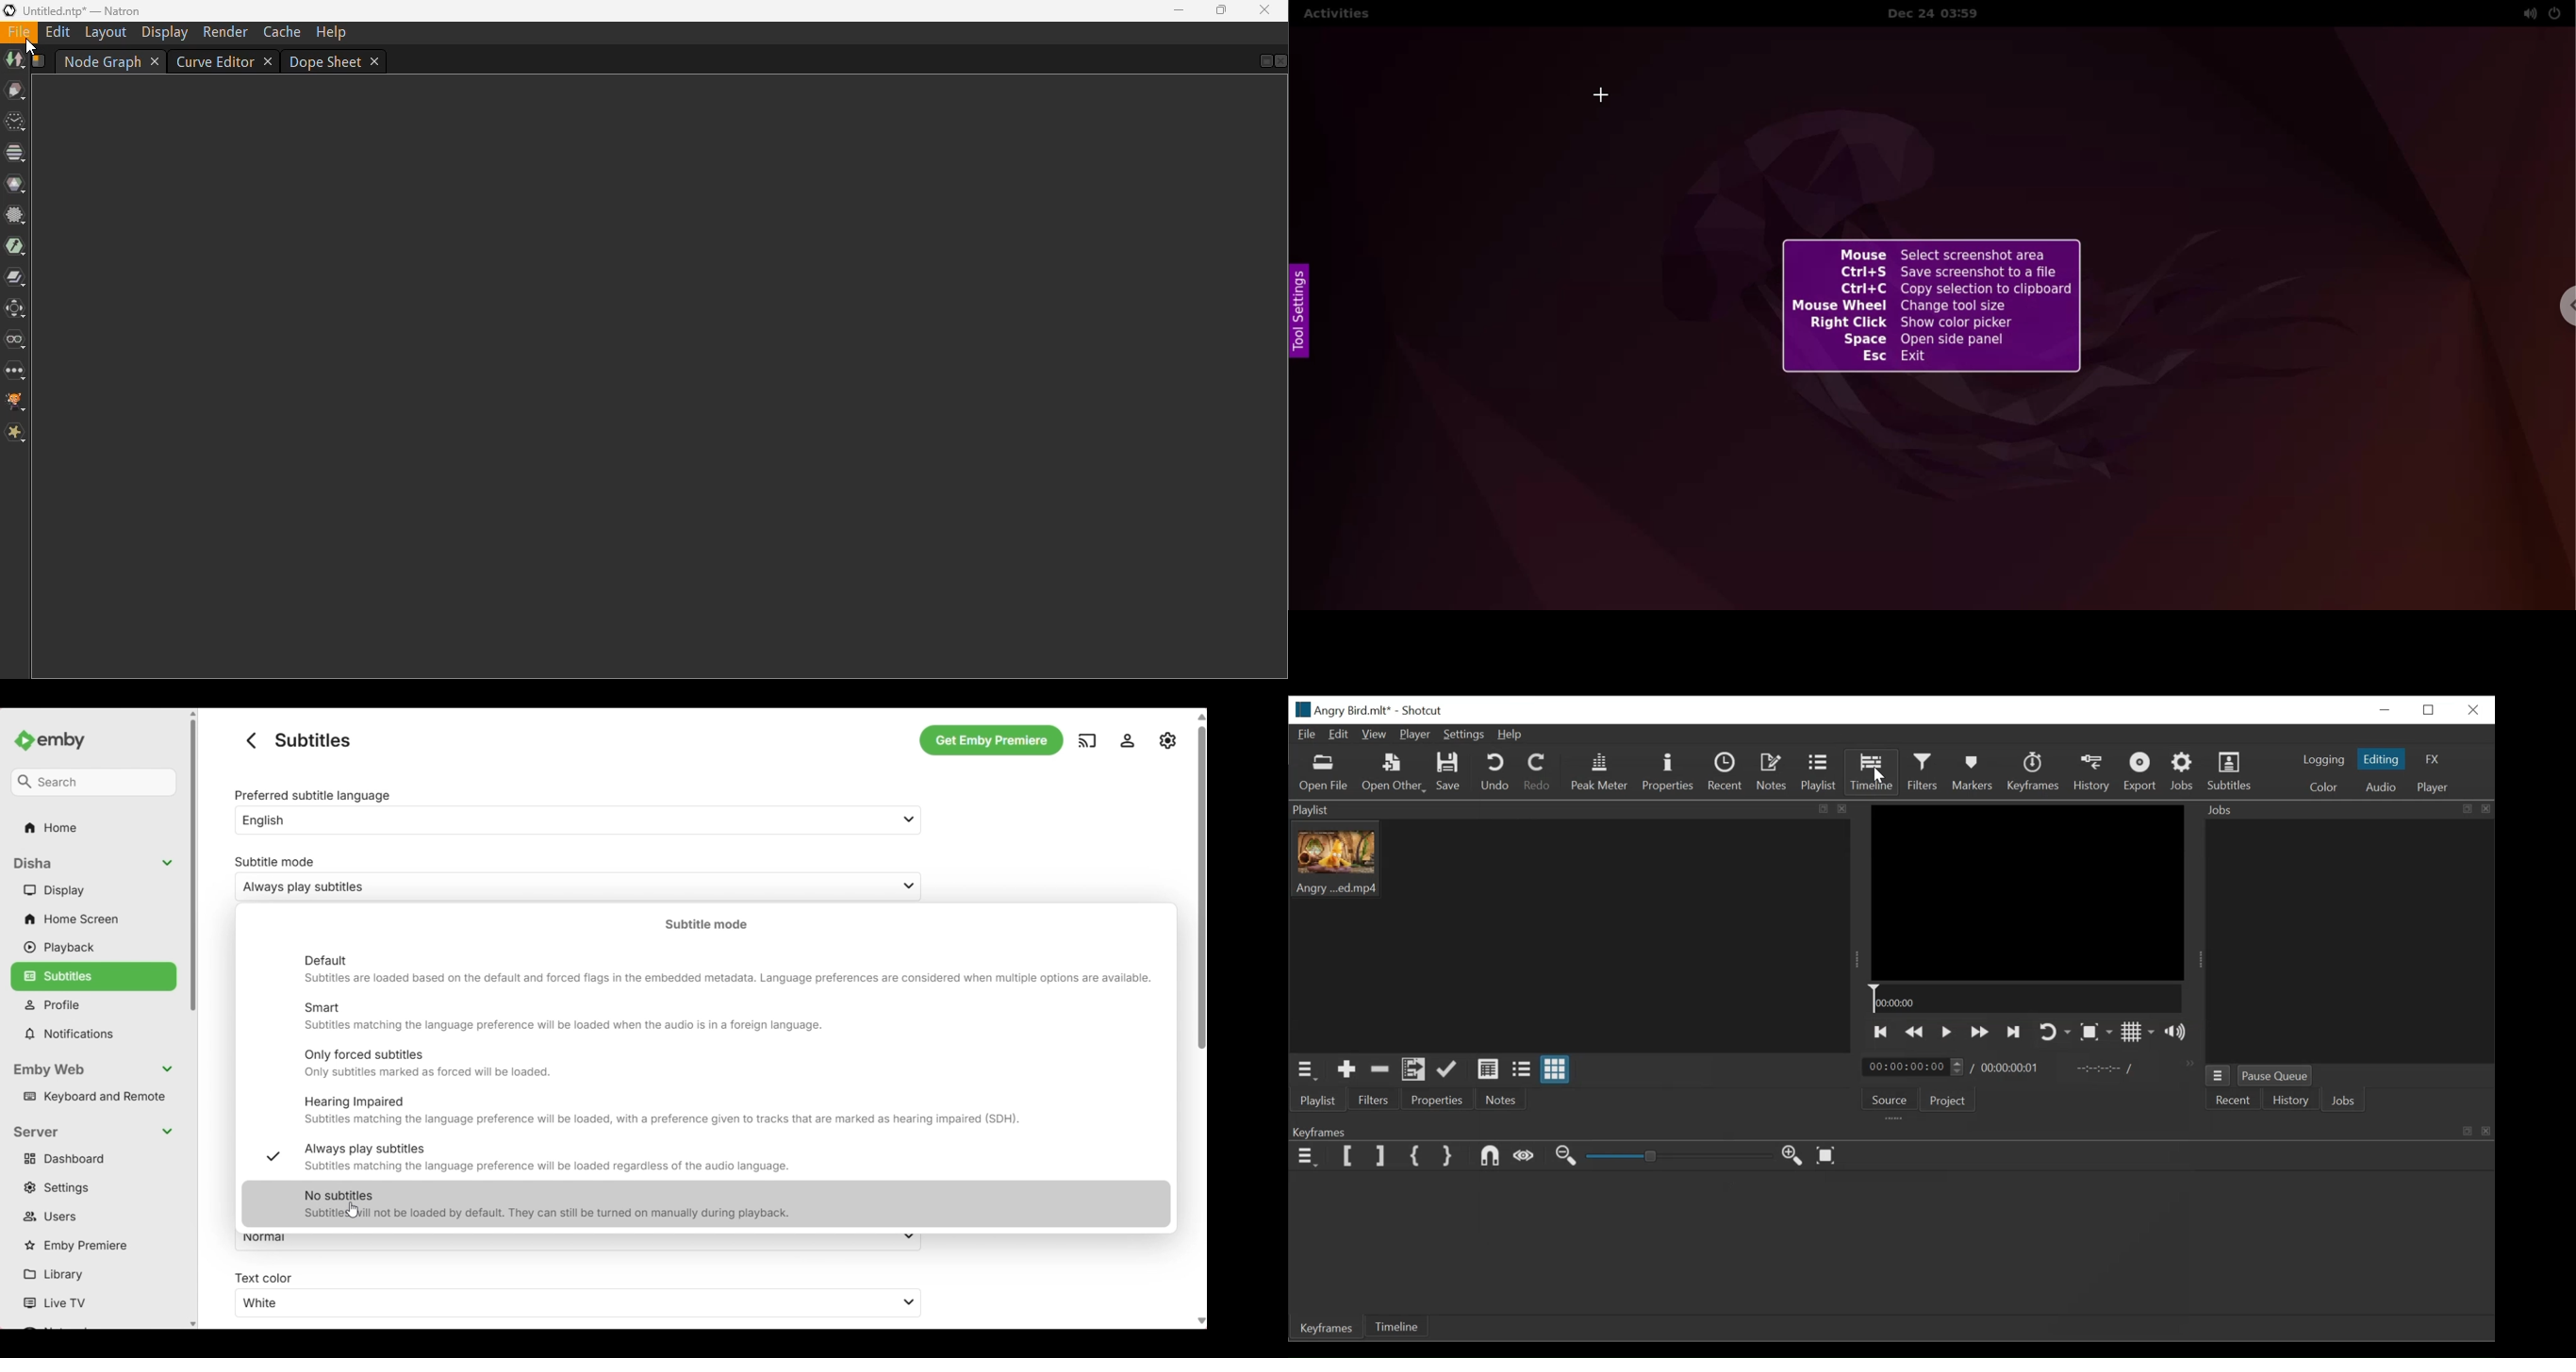 The width and height of the screenshot is (2576, 1372). What do you see at coordinates (355, 1210) in the screenshot?
I see `cursor` at bounding box center [355, 1210].